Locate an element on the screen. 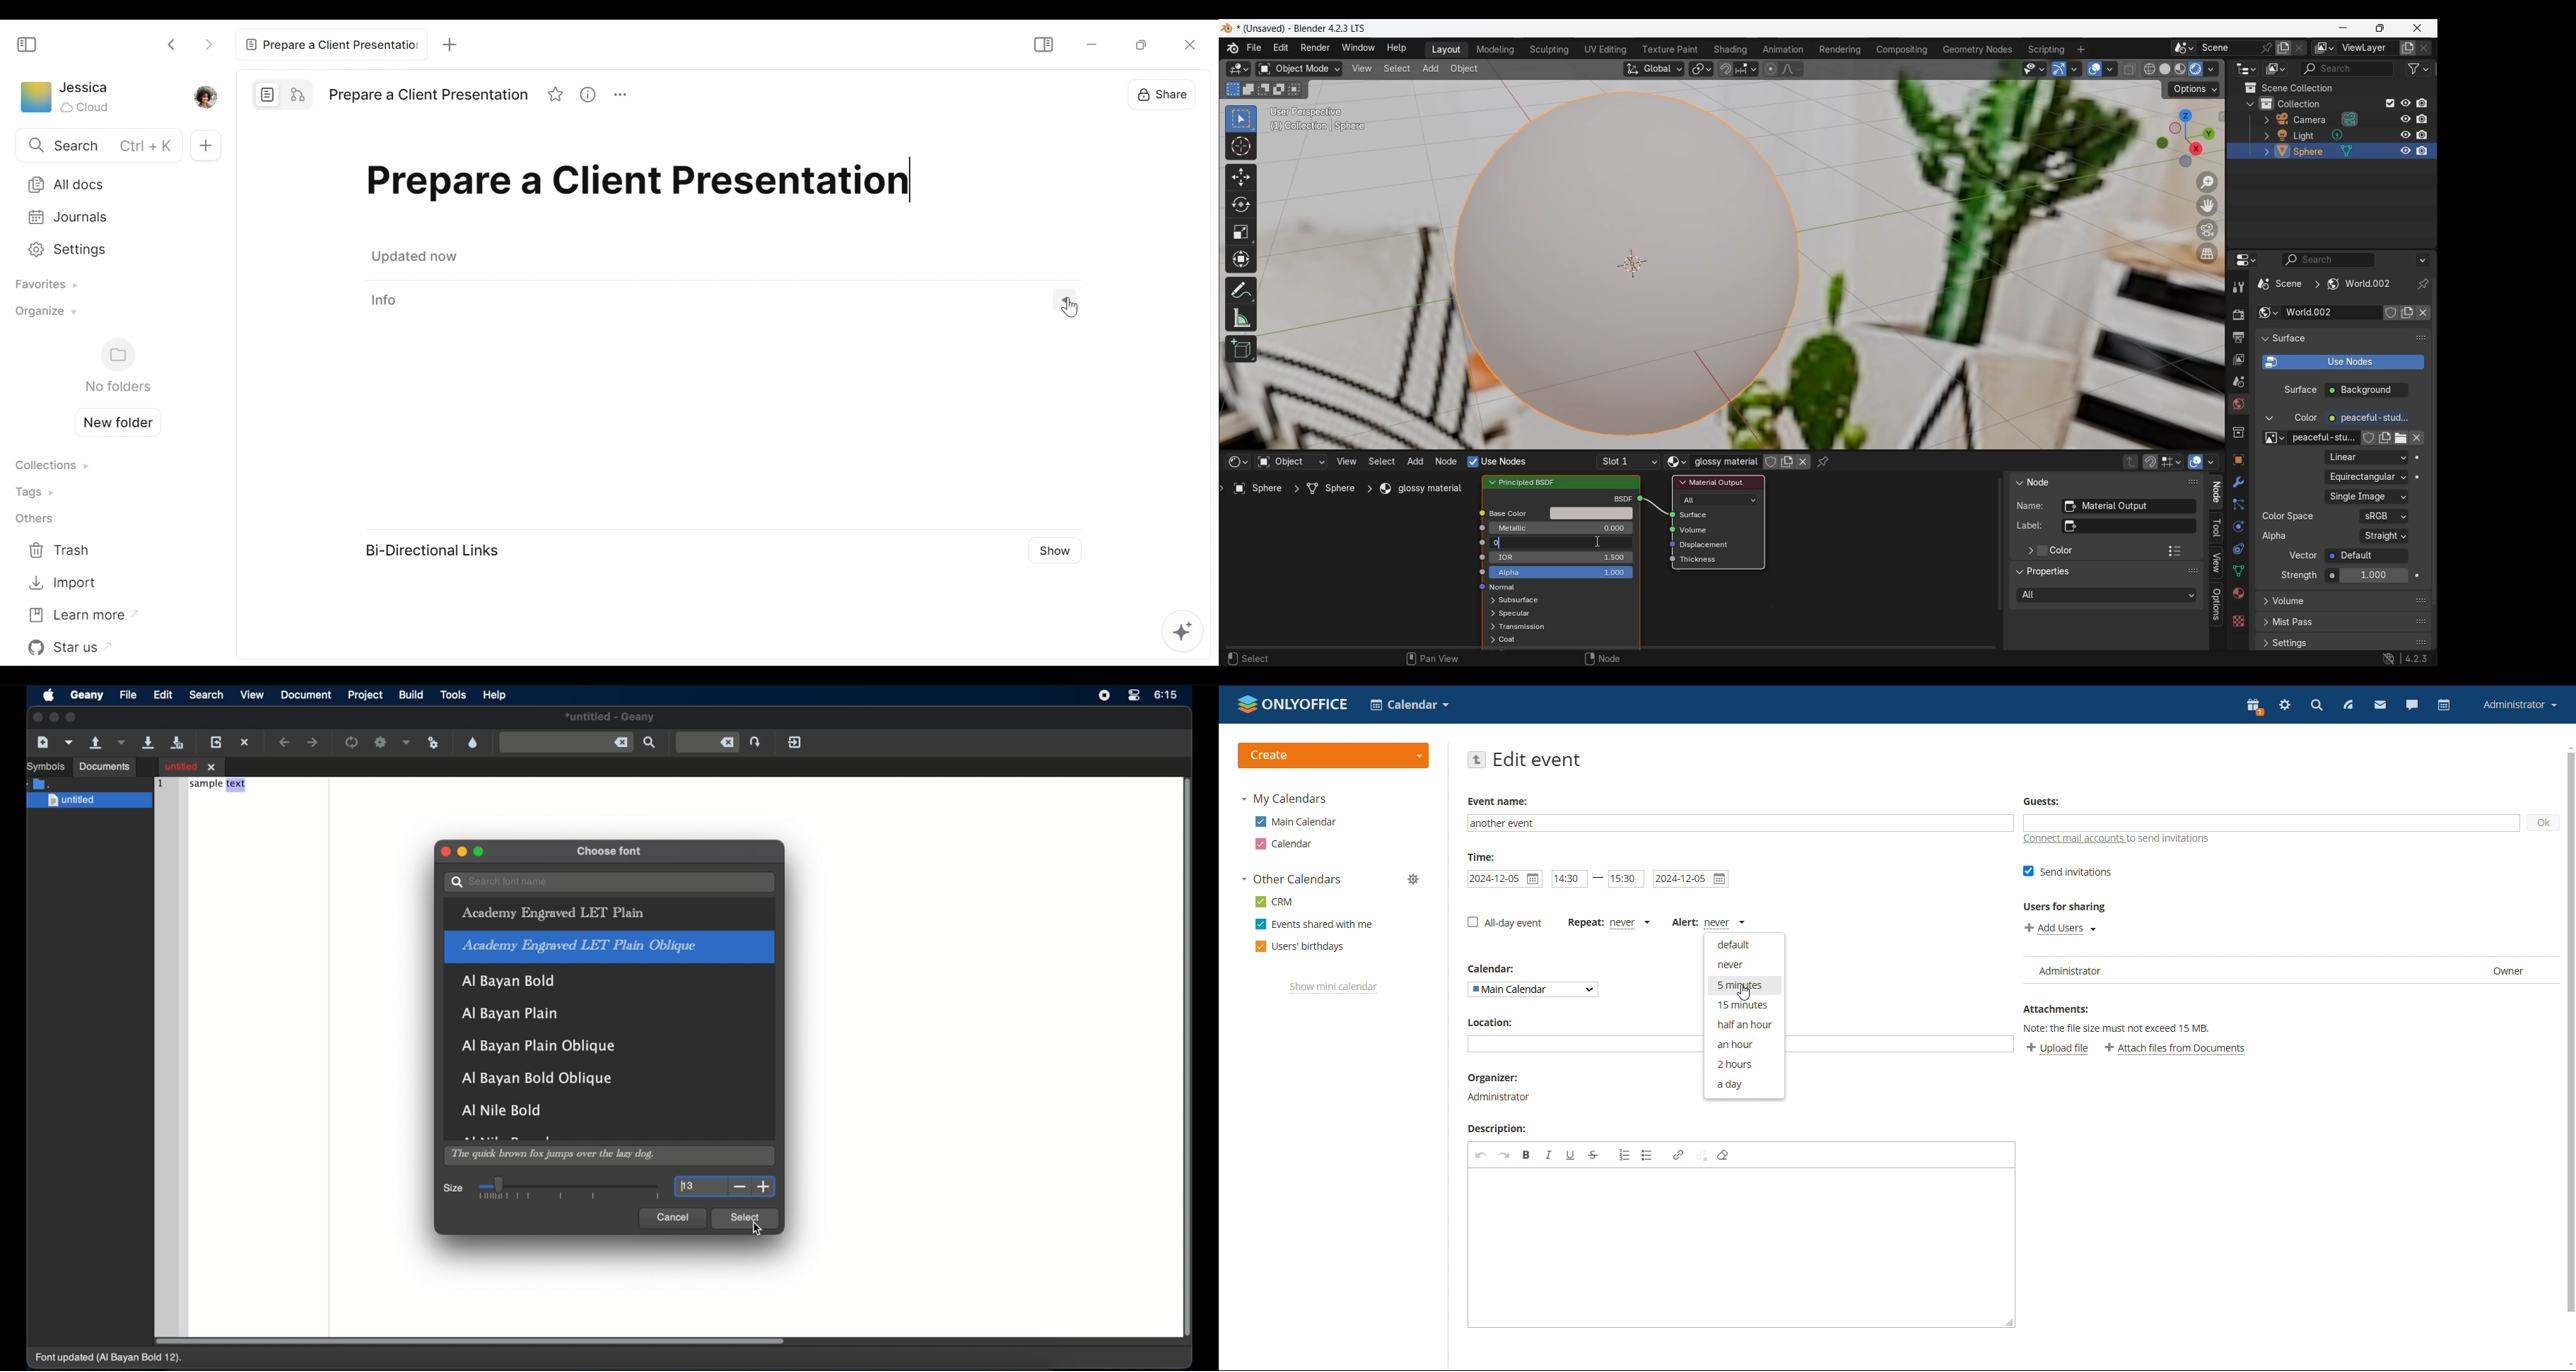 The width and height of the screenshot is (2576, 1372). Collapse is located at coordinates (2264, 339).